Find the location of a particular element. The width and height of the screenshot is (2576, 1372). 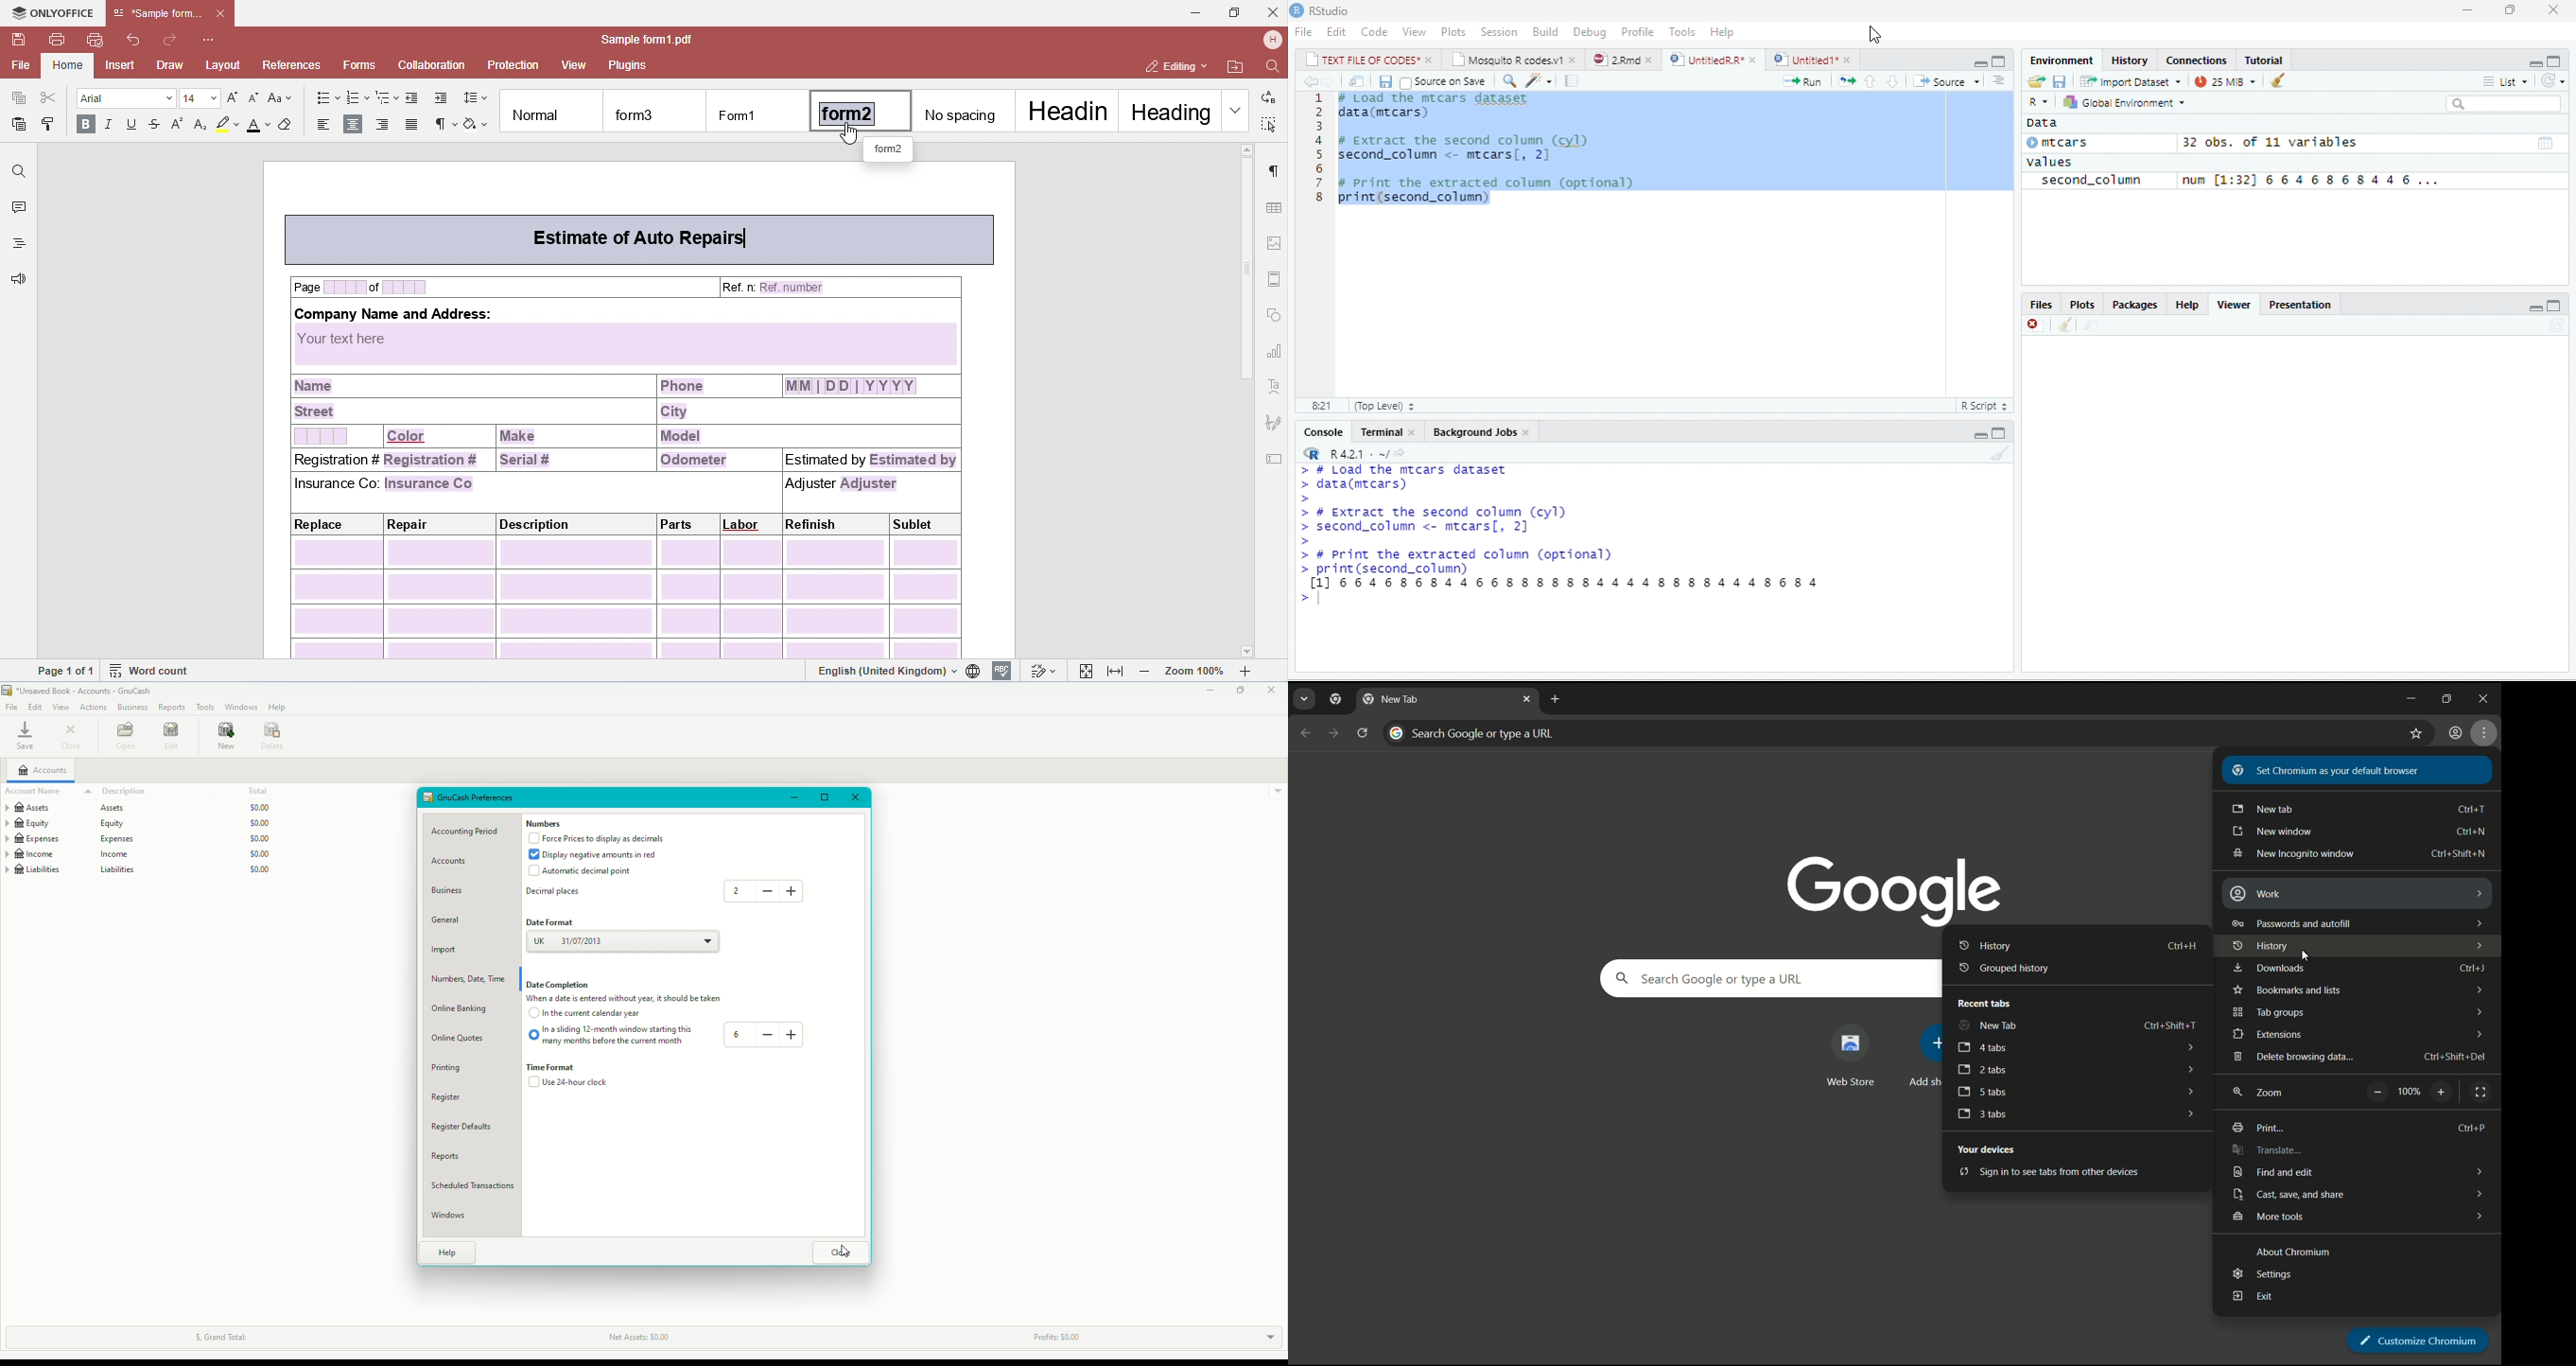

Business is located at coordinates (132, 707).